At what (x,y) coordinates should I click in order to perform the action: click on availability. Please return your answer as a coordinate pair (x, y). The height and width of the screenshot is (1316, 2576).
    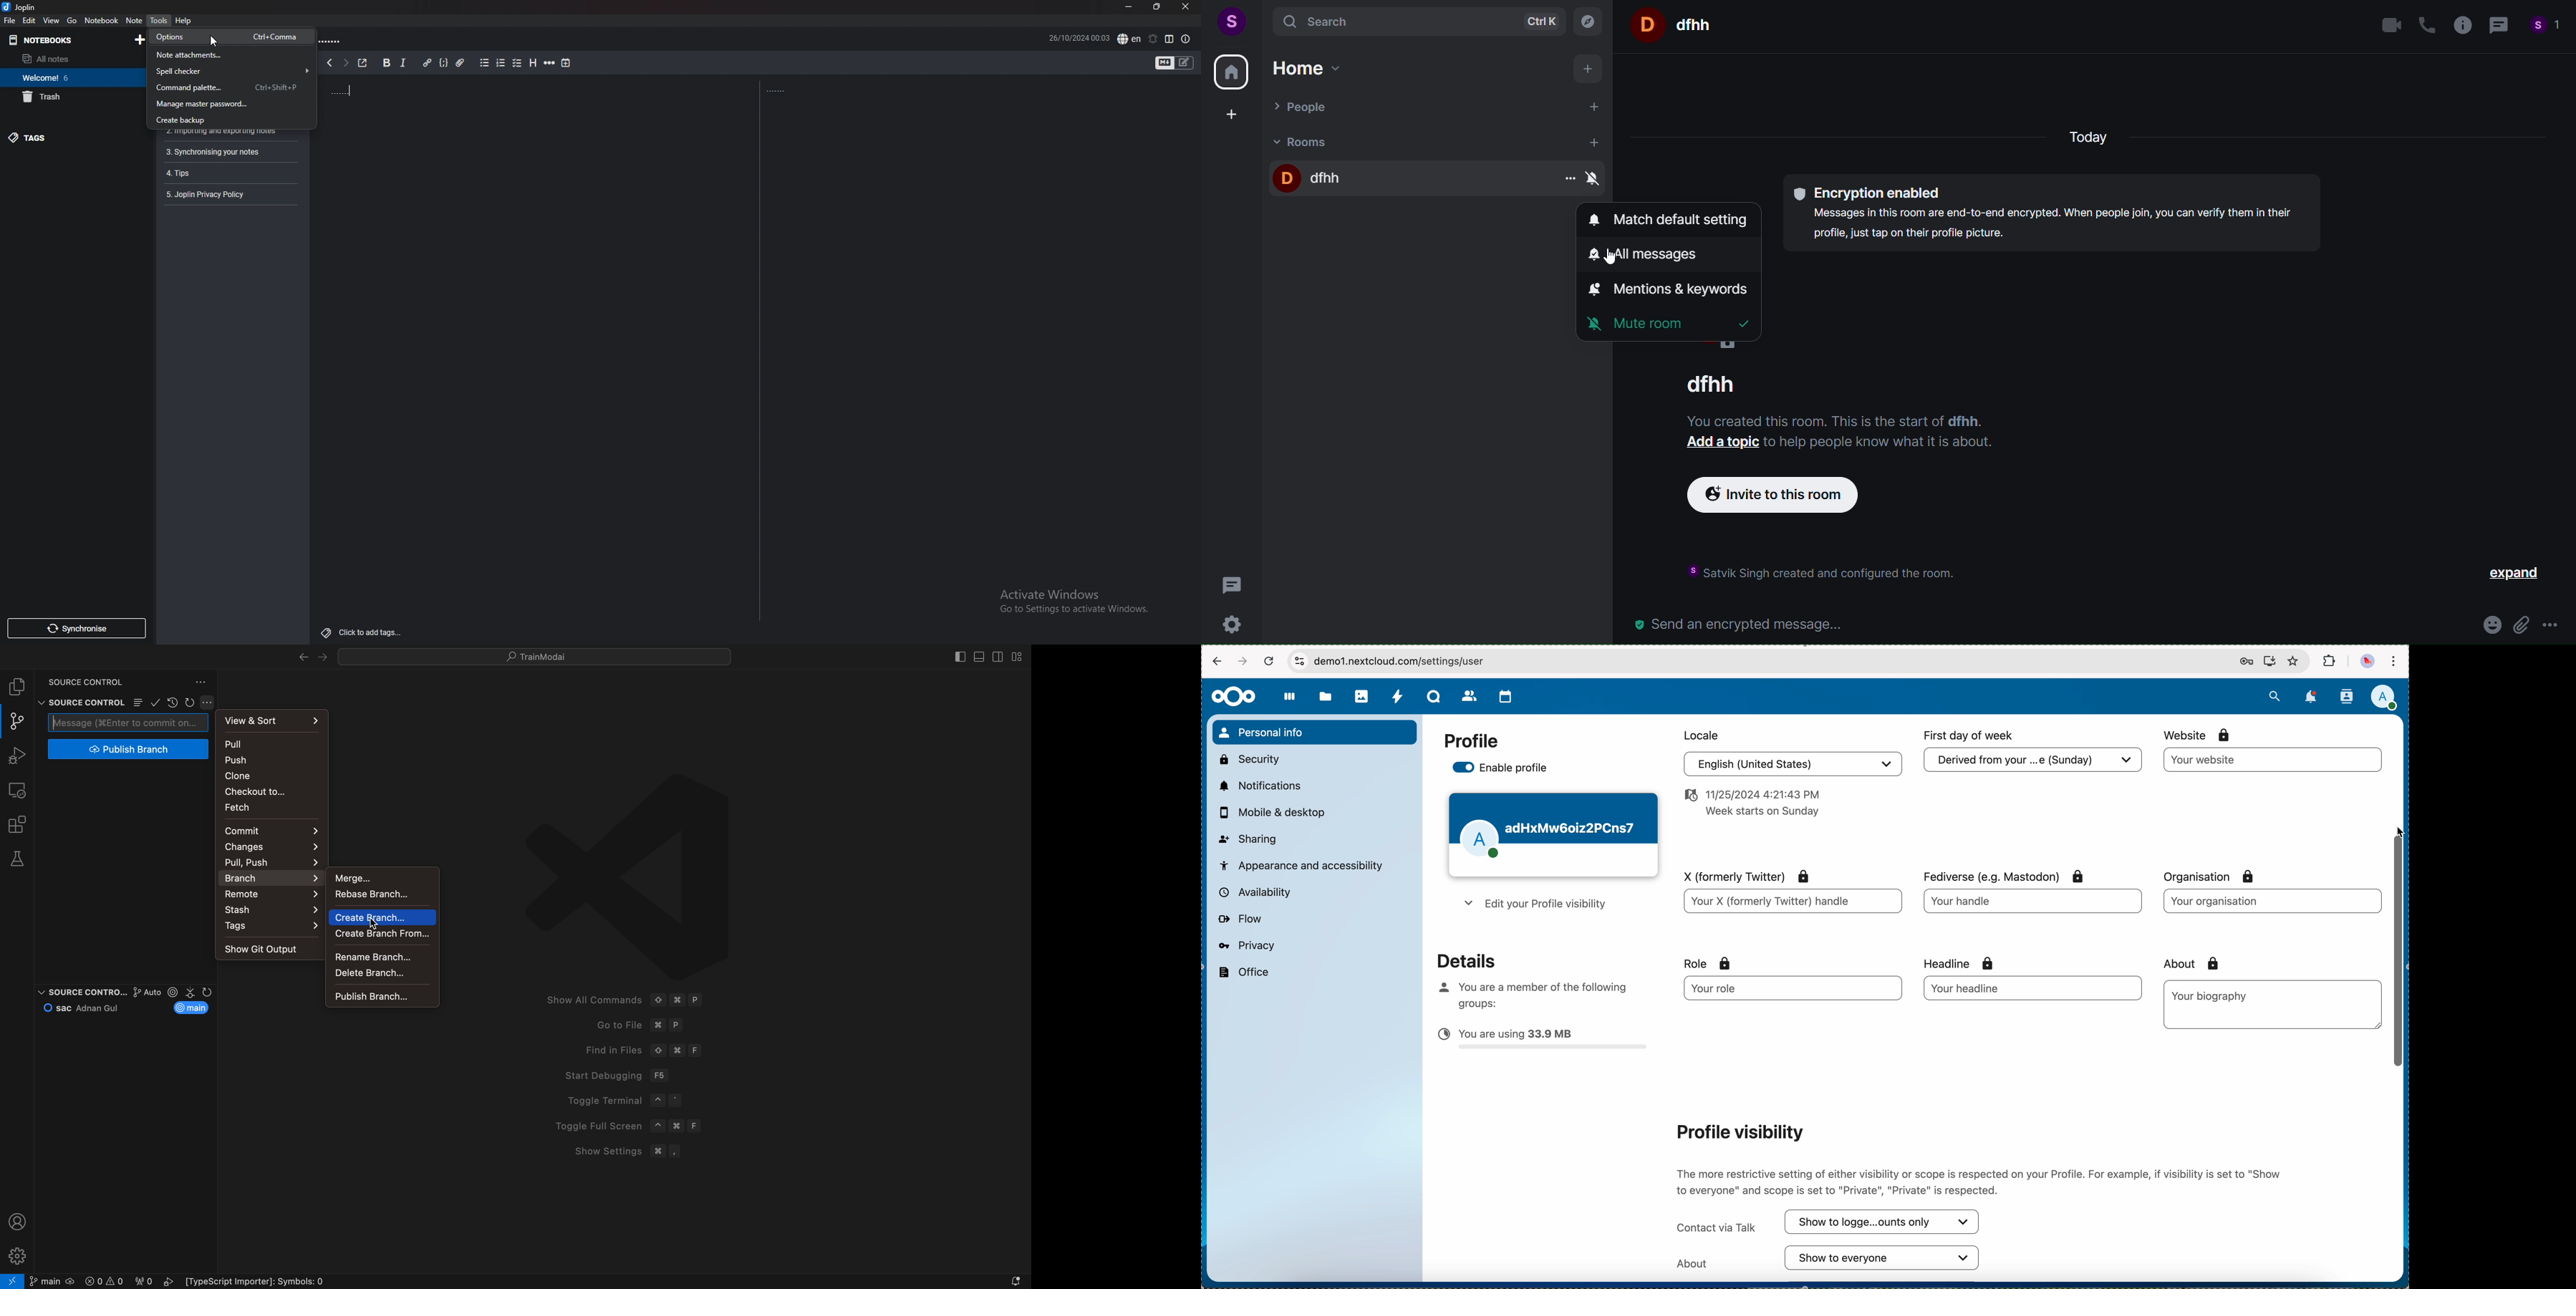
    Looking at the image, I should click on (1253, 892).